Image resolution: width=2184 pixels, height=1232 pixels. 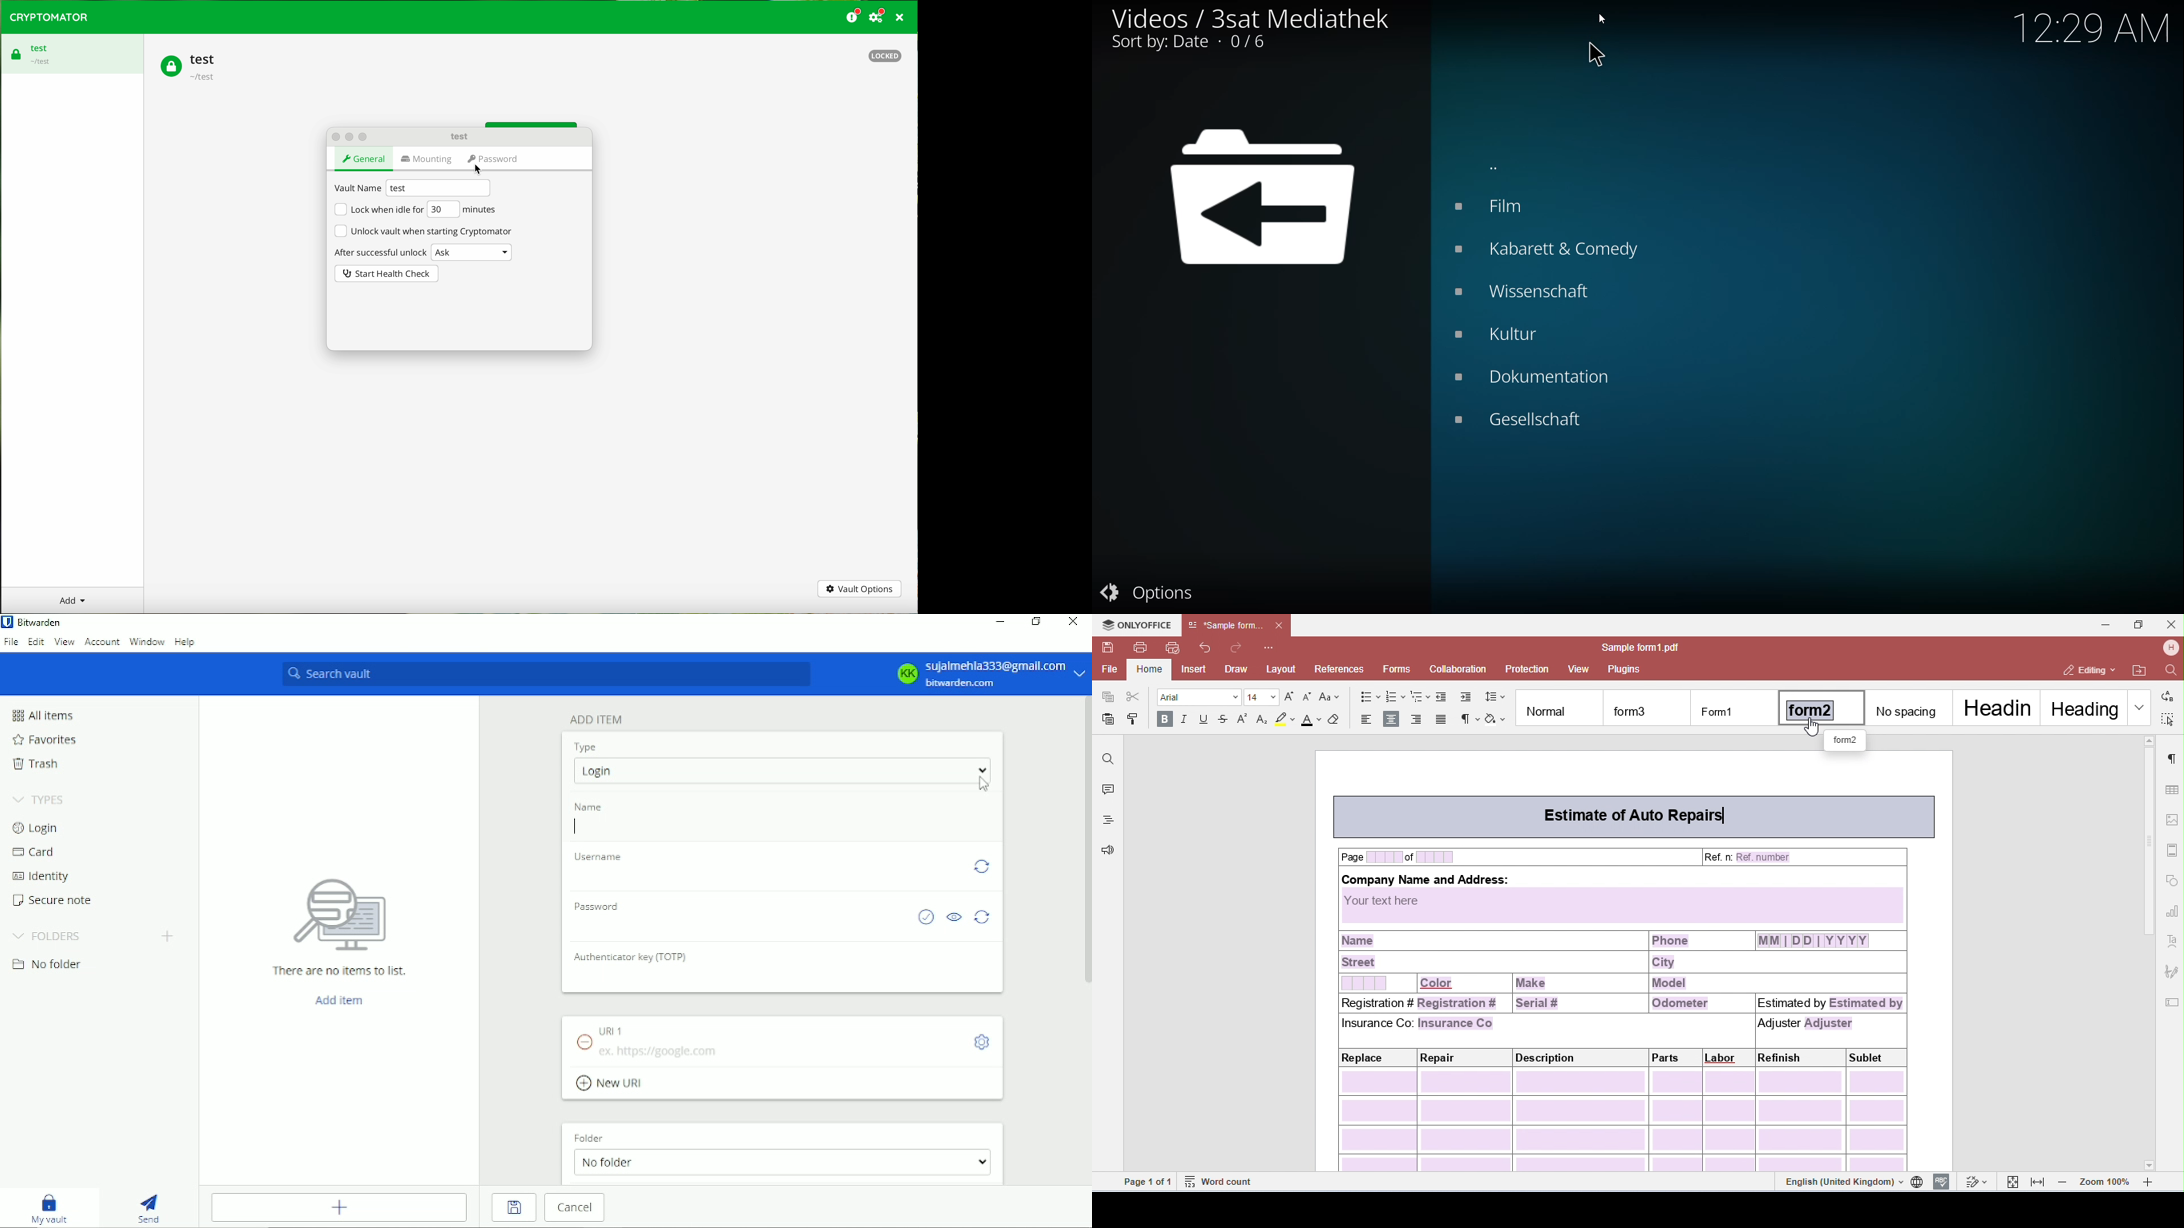 I want to click on All items, so click(x=41, y=715).